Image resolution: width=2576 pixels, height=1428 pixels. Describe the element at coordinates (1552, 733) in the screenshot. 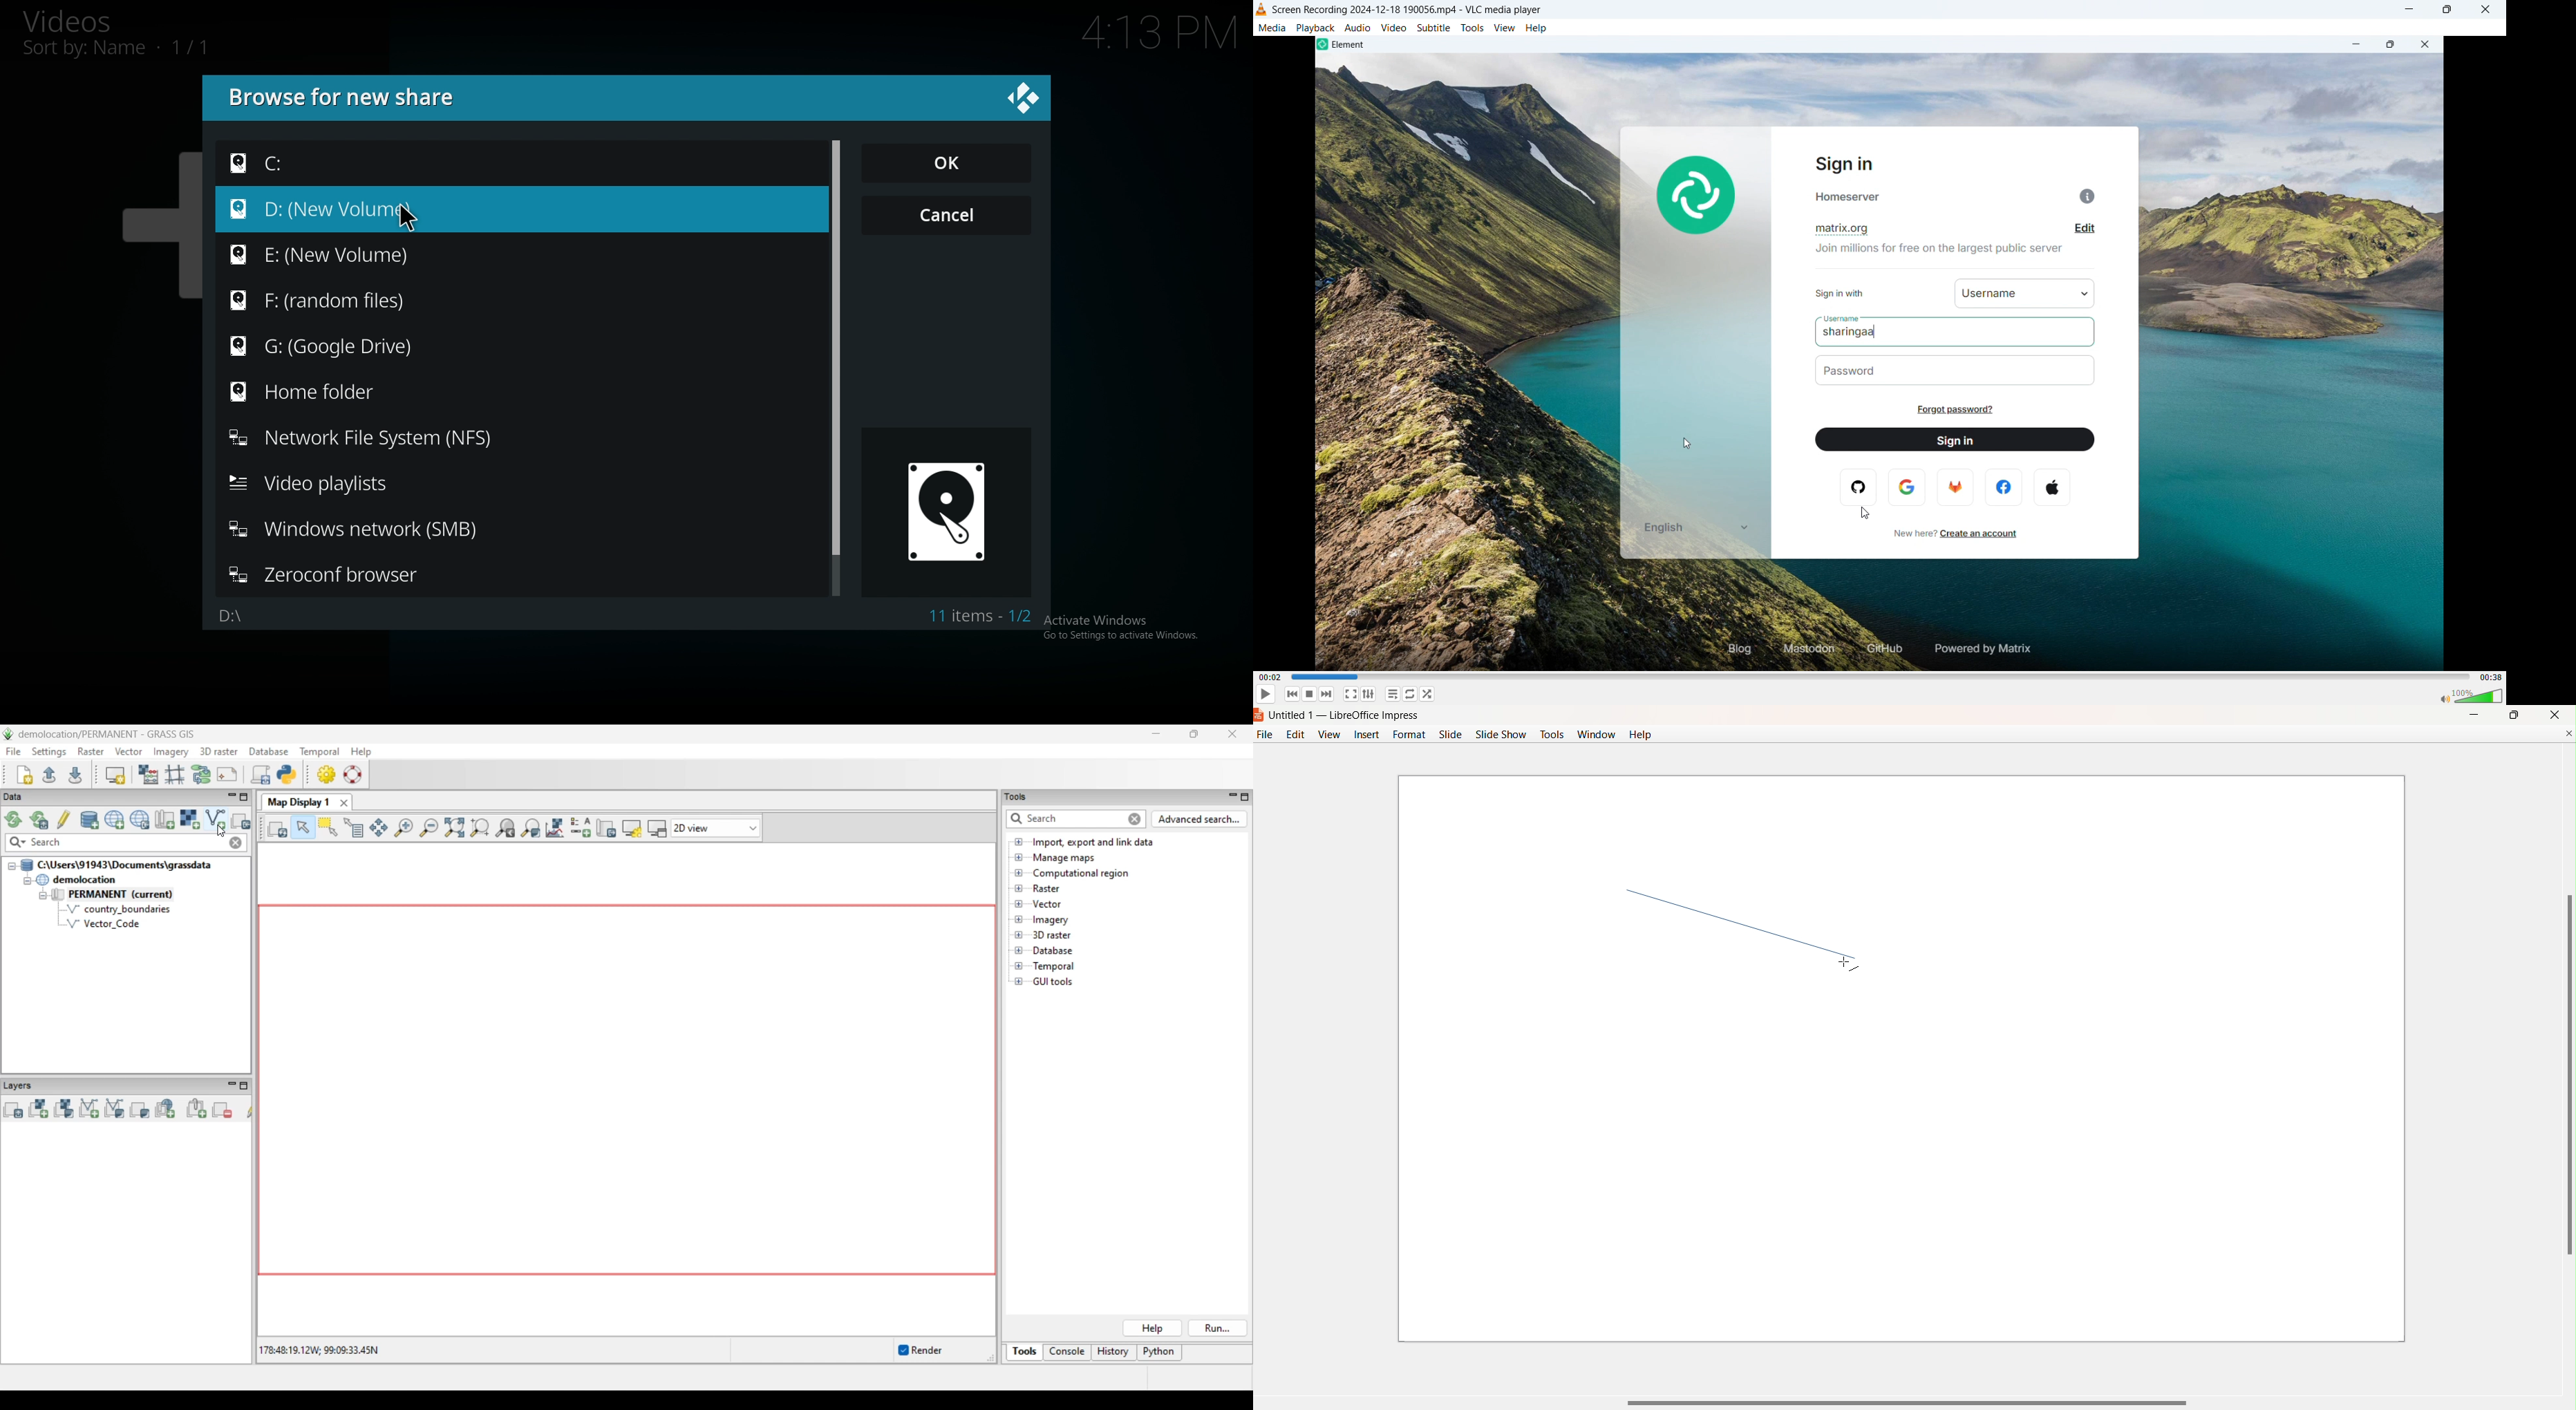

I see `Tools` at that location.